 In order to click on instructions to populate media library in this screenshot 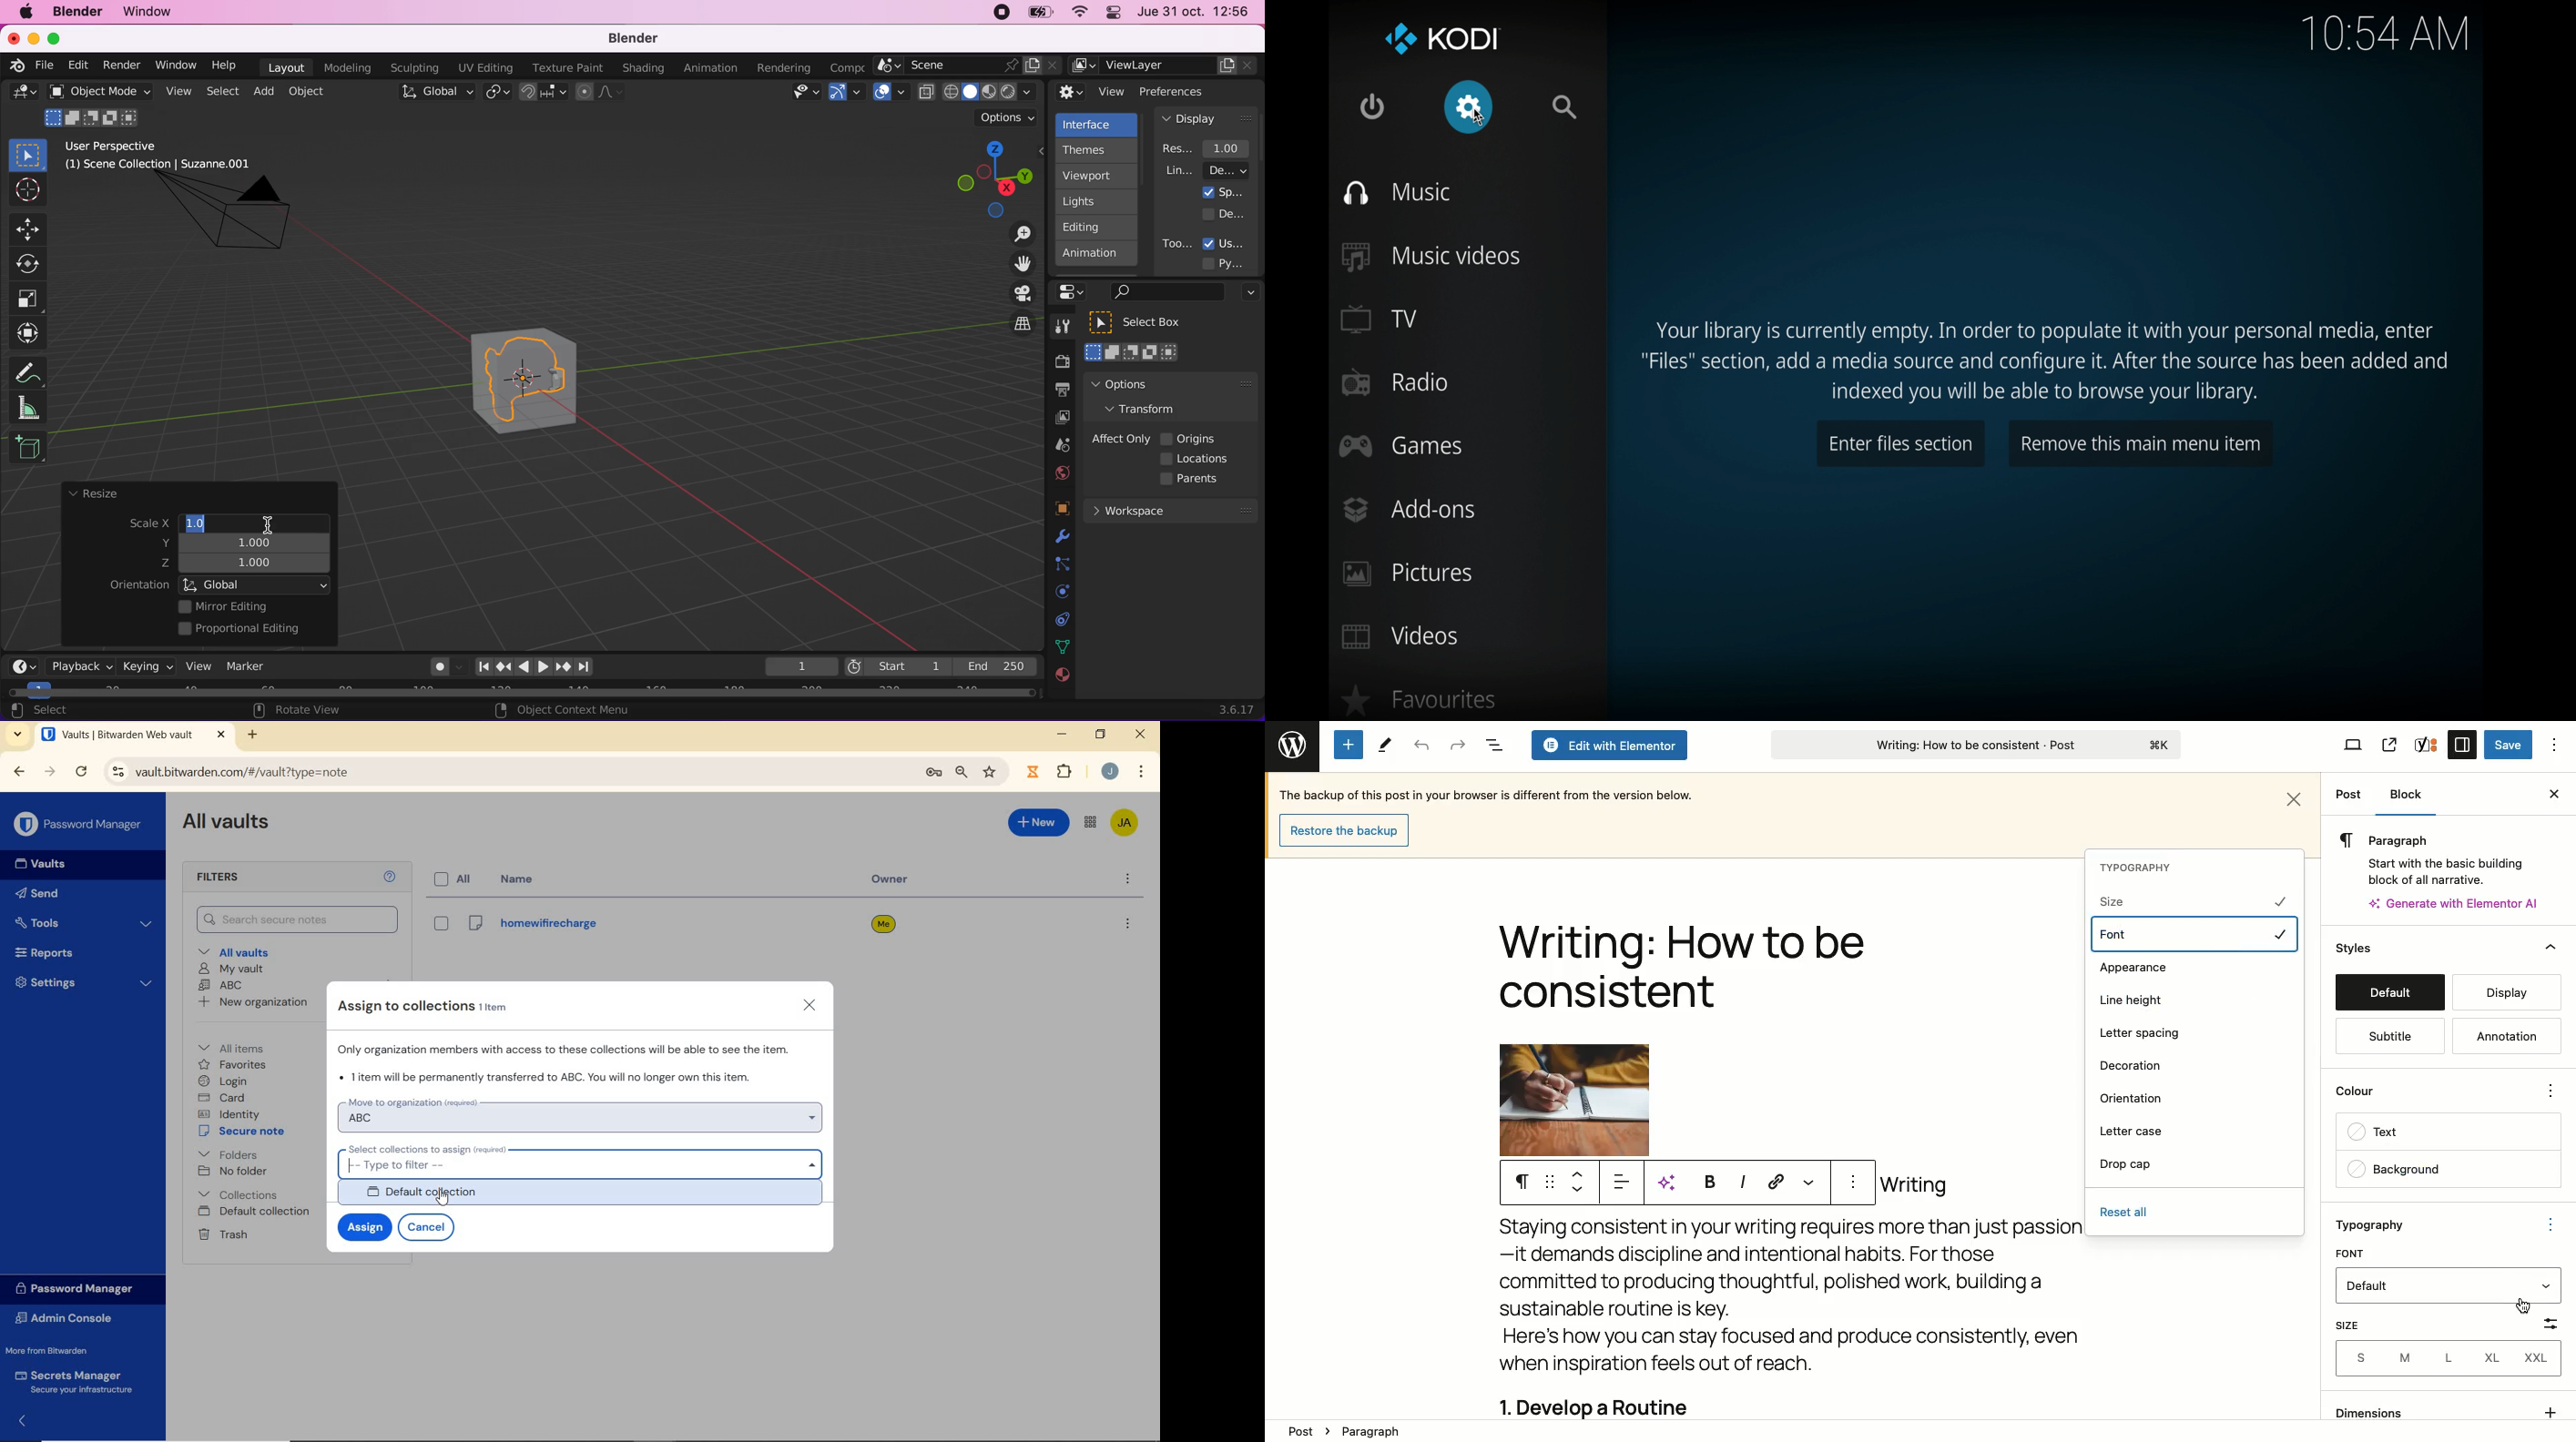, I will do `click(2042, 363)`.